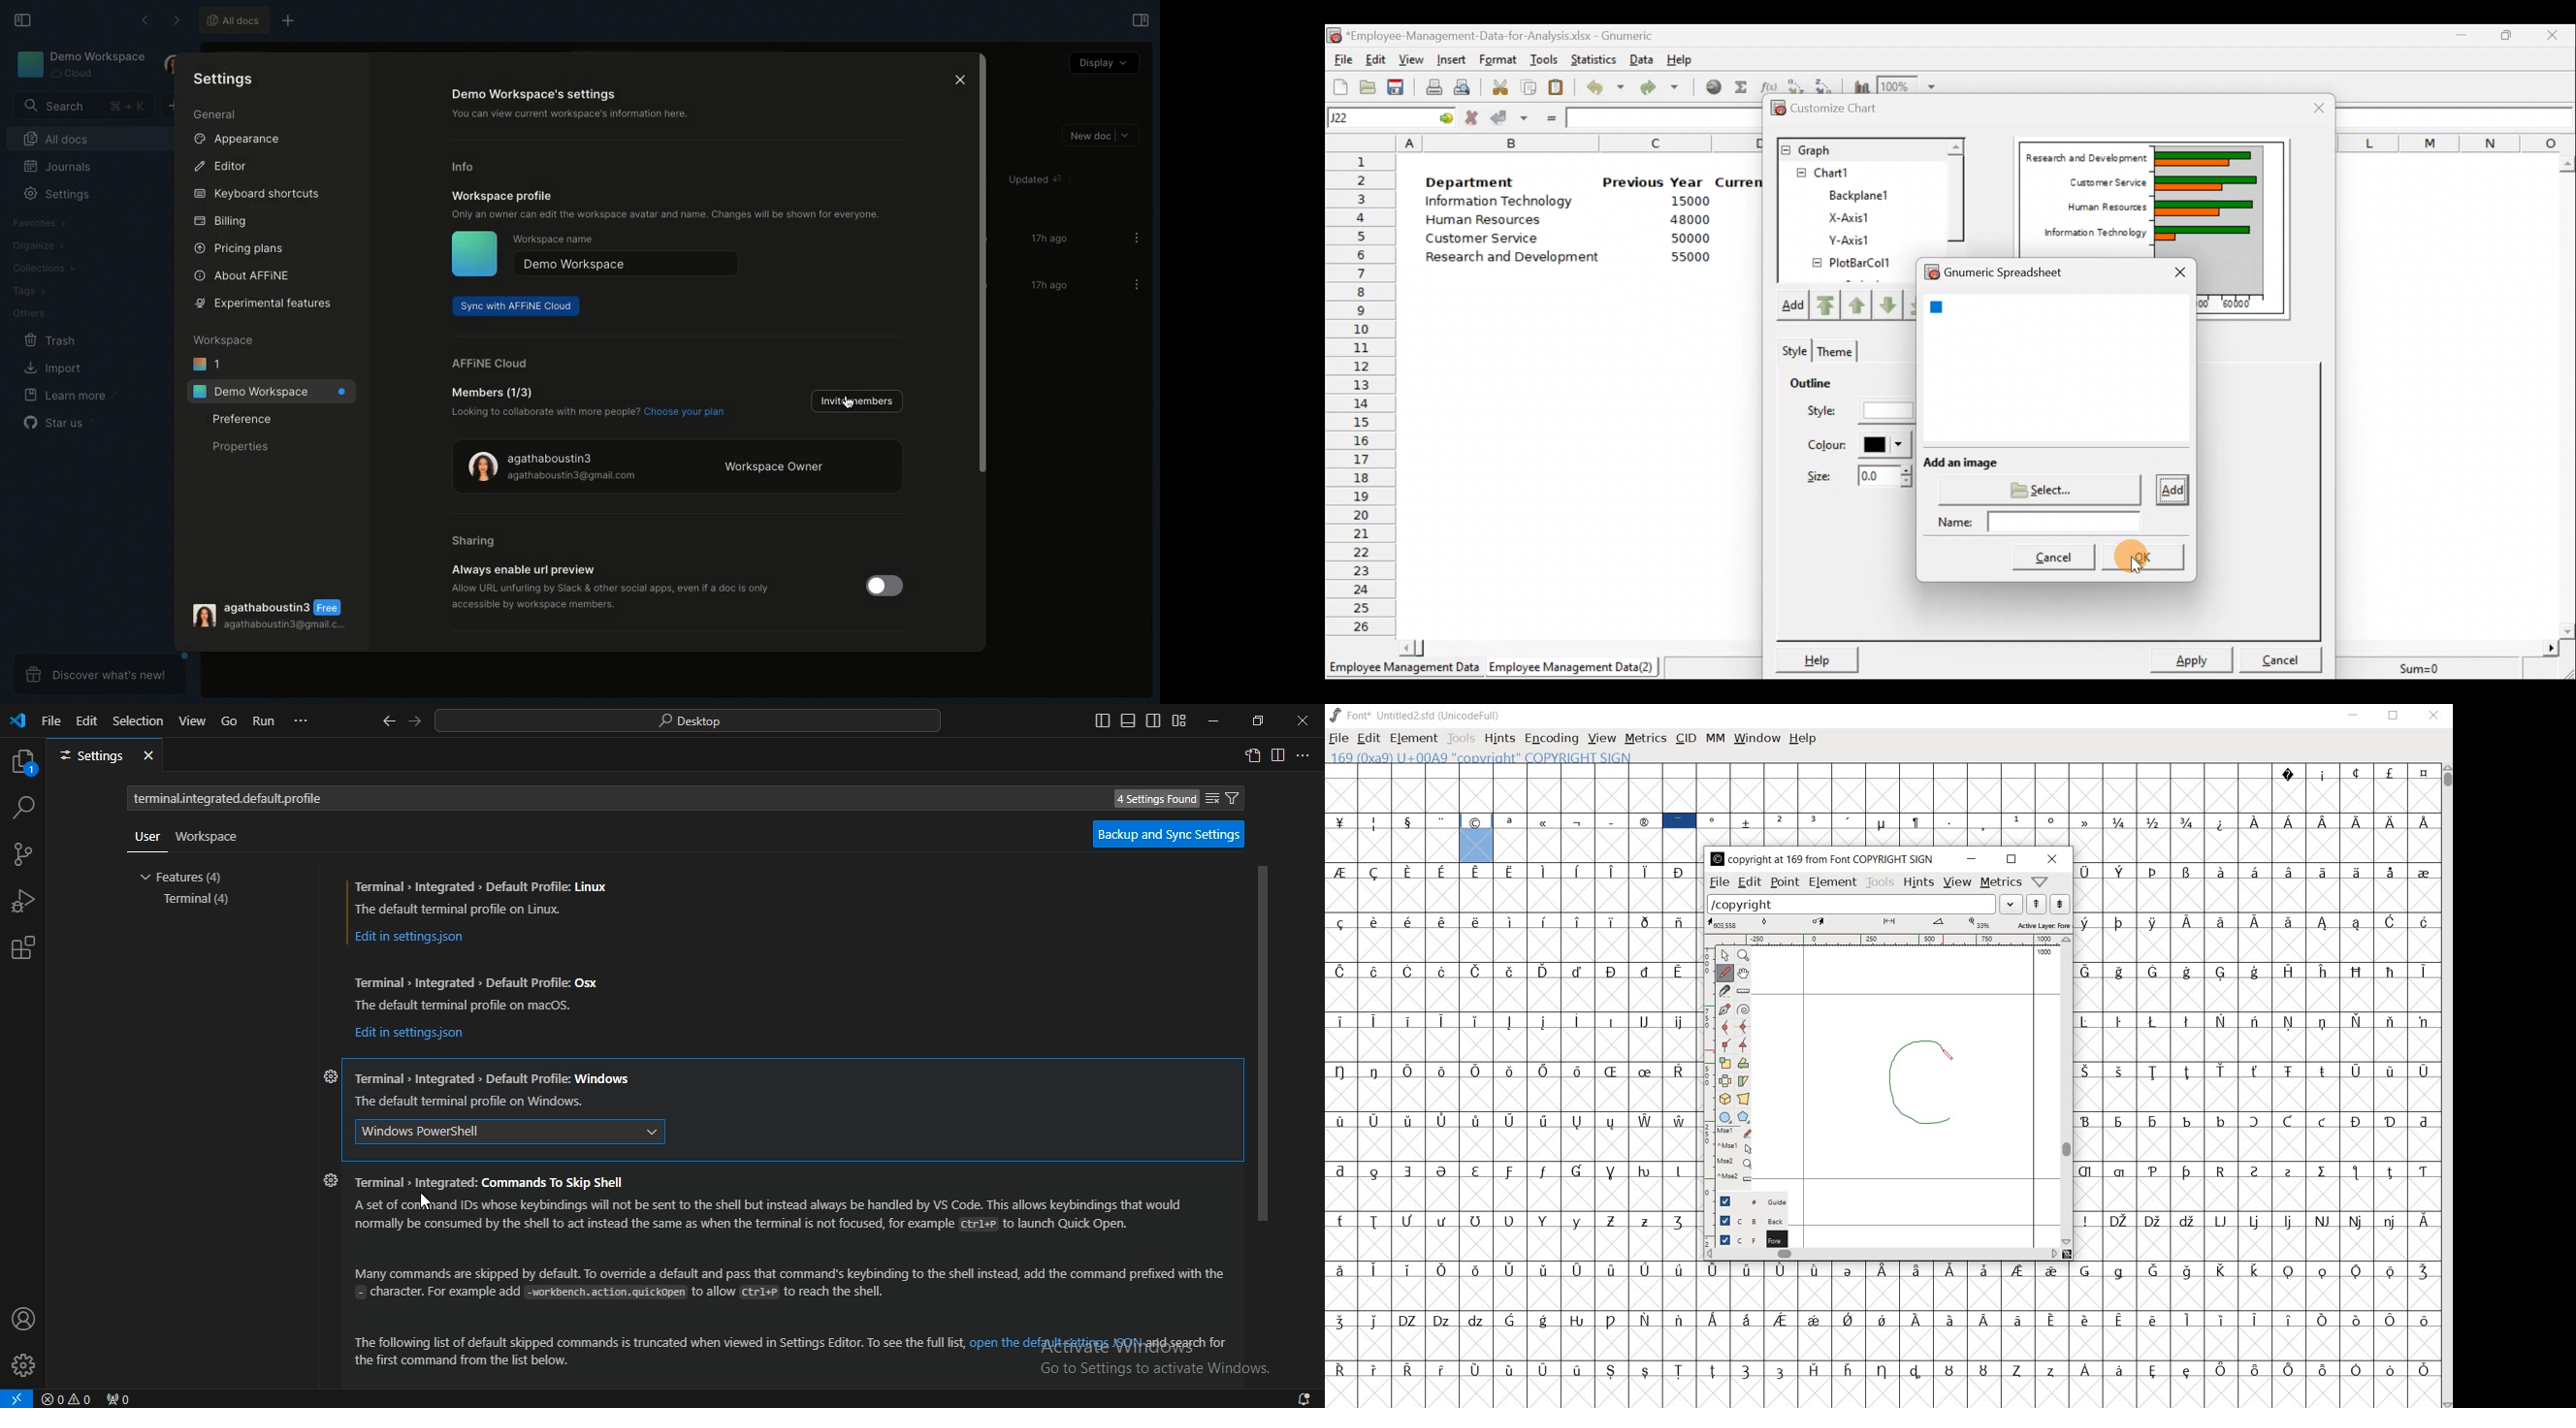  Describe the element at coordinates (148, 838) in the screenshot. I see `user` at that location.